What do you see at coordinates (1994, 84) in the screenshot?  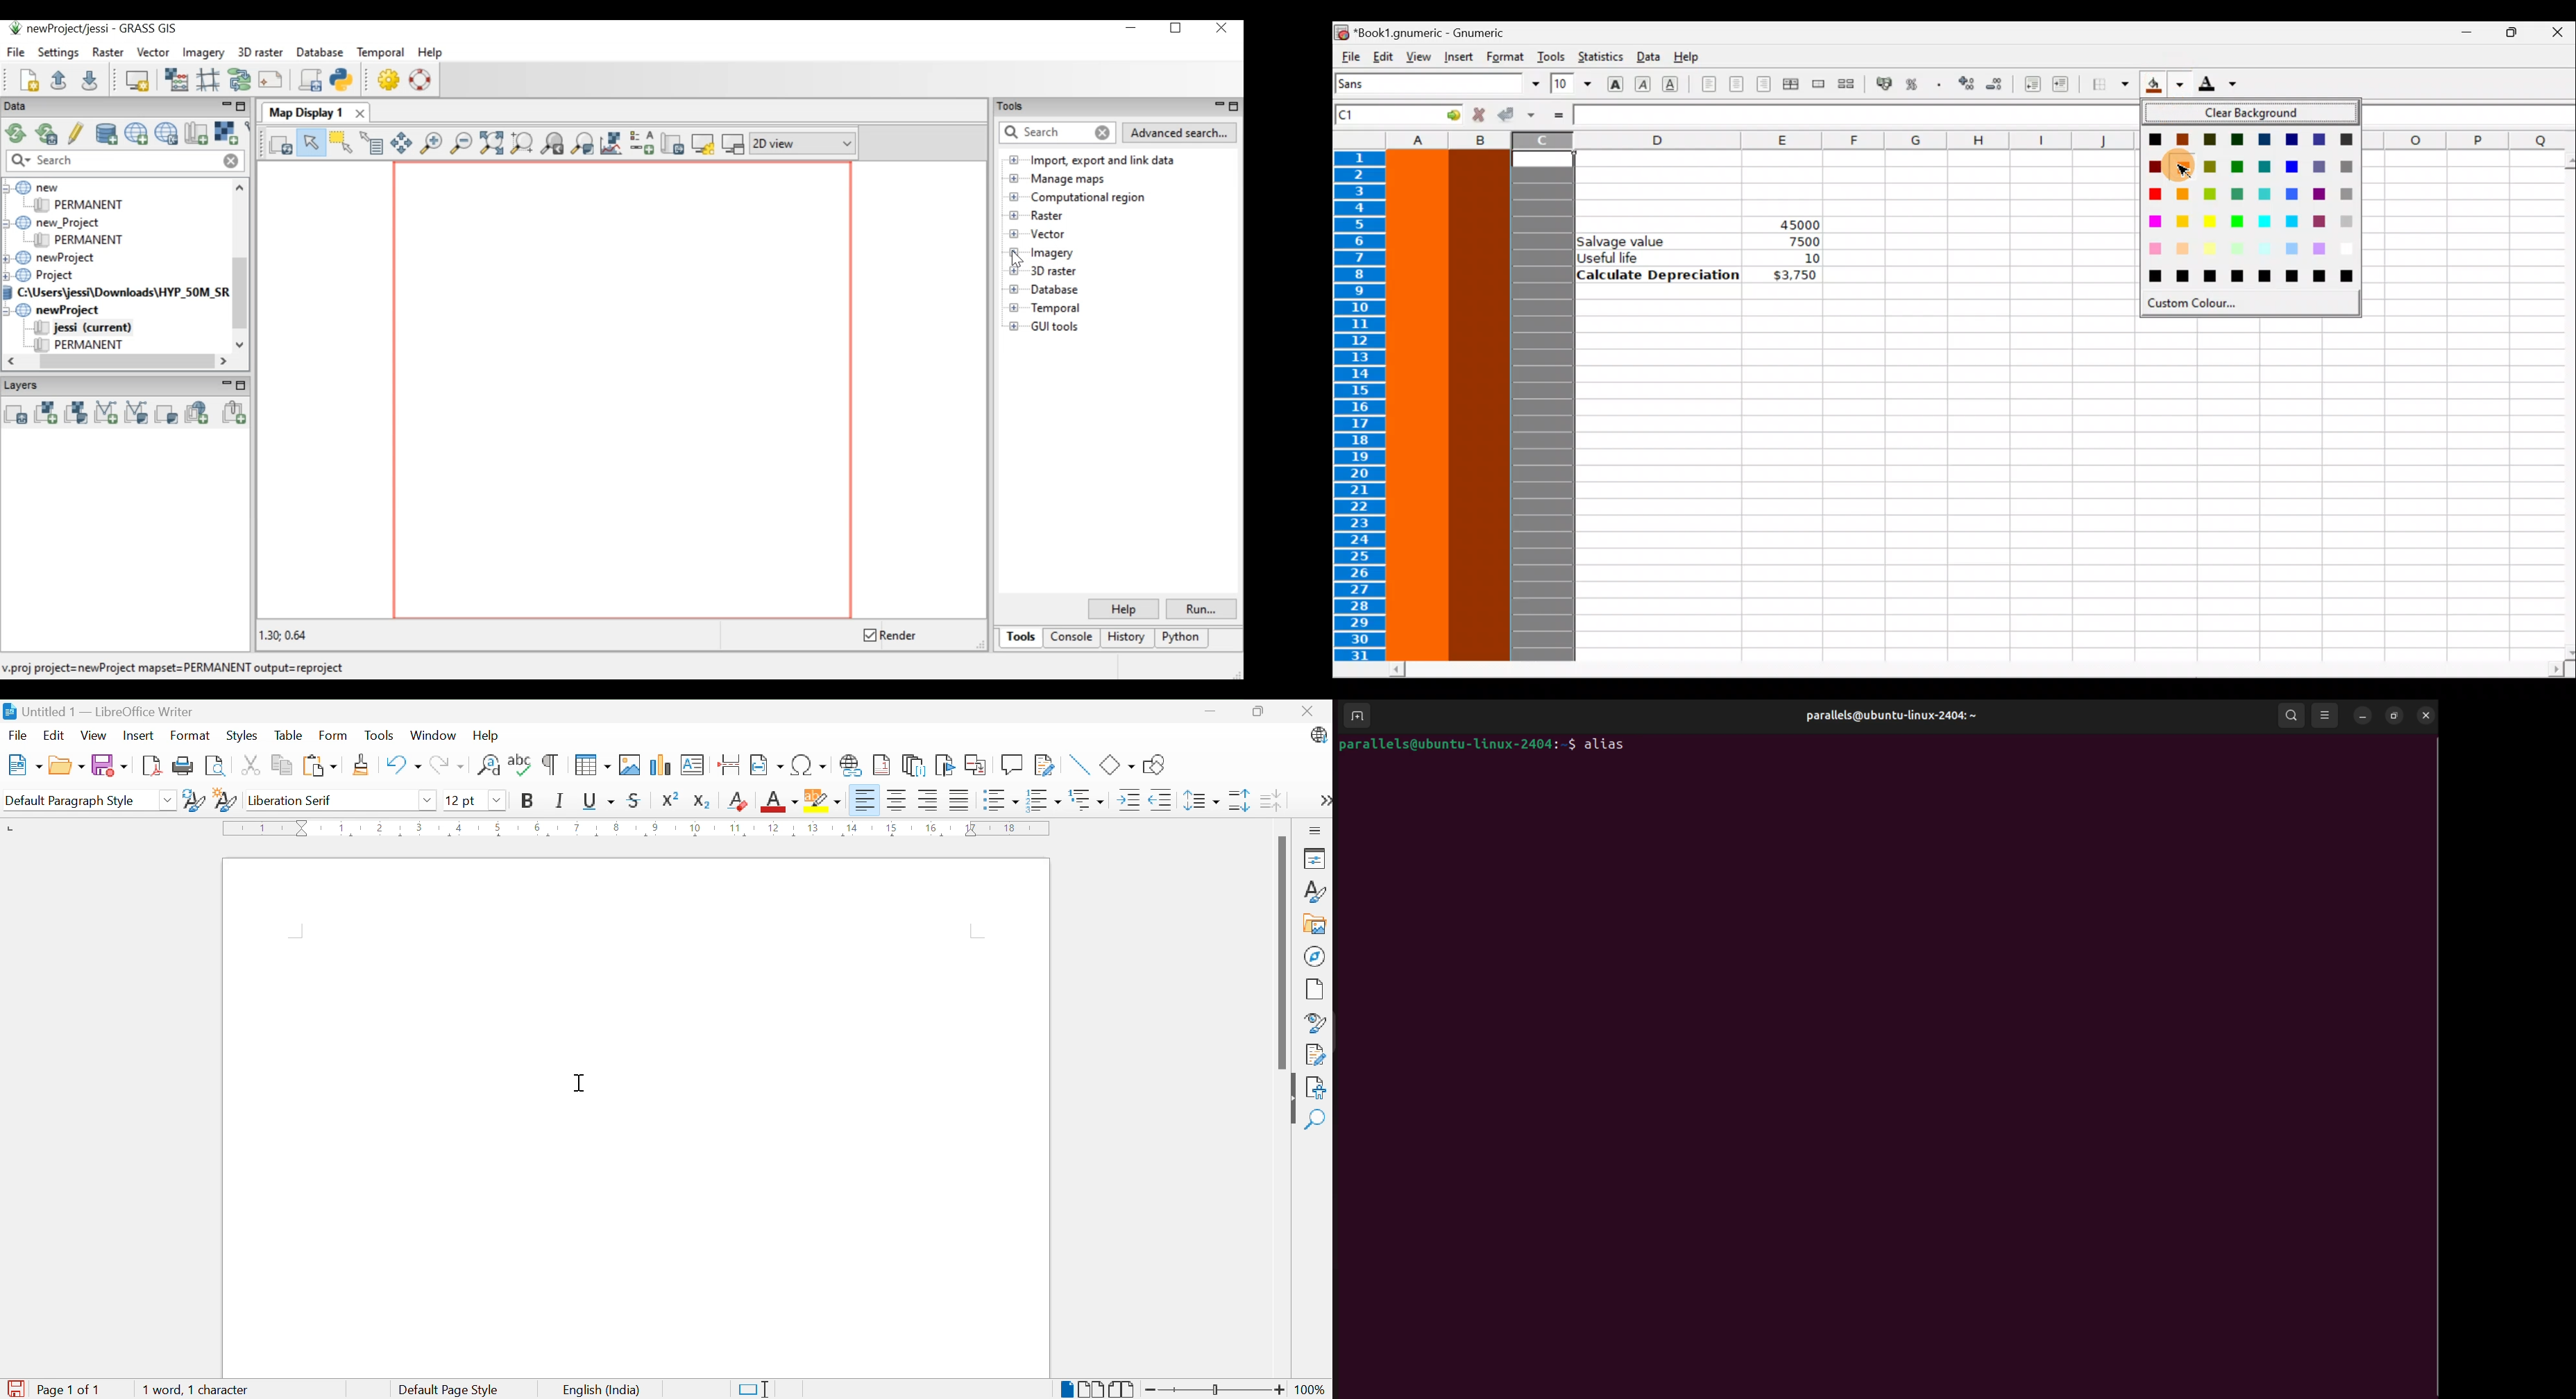 I see `Decrease the number of decimals` at bounding box center [1994, 84].